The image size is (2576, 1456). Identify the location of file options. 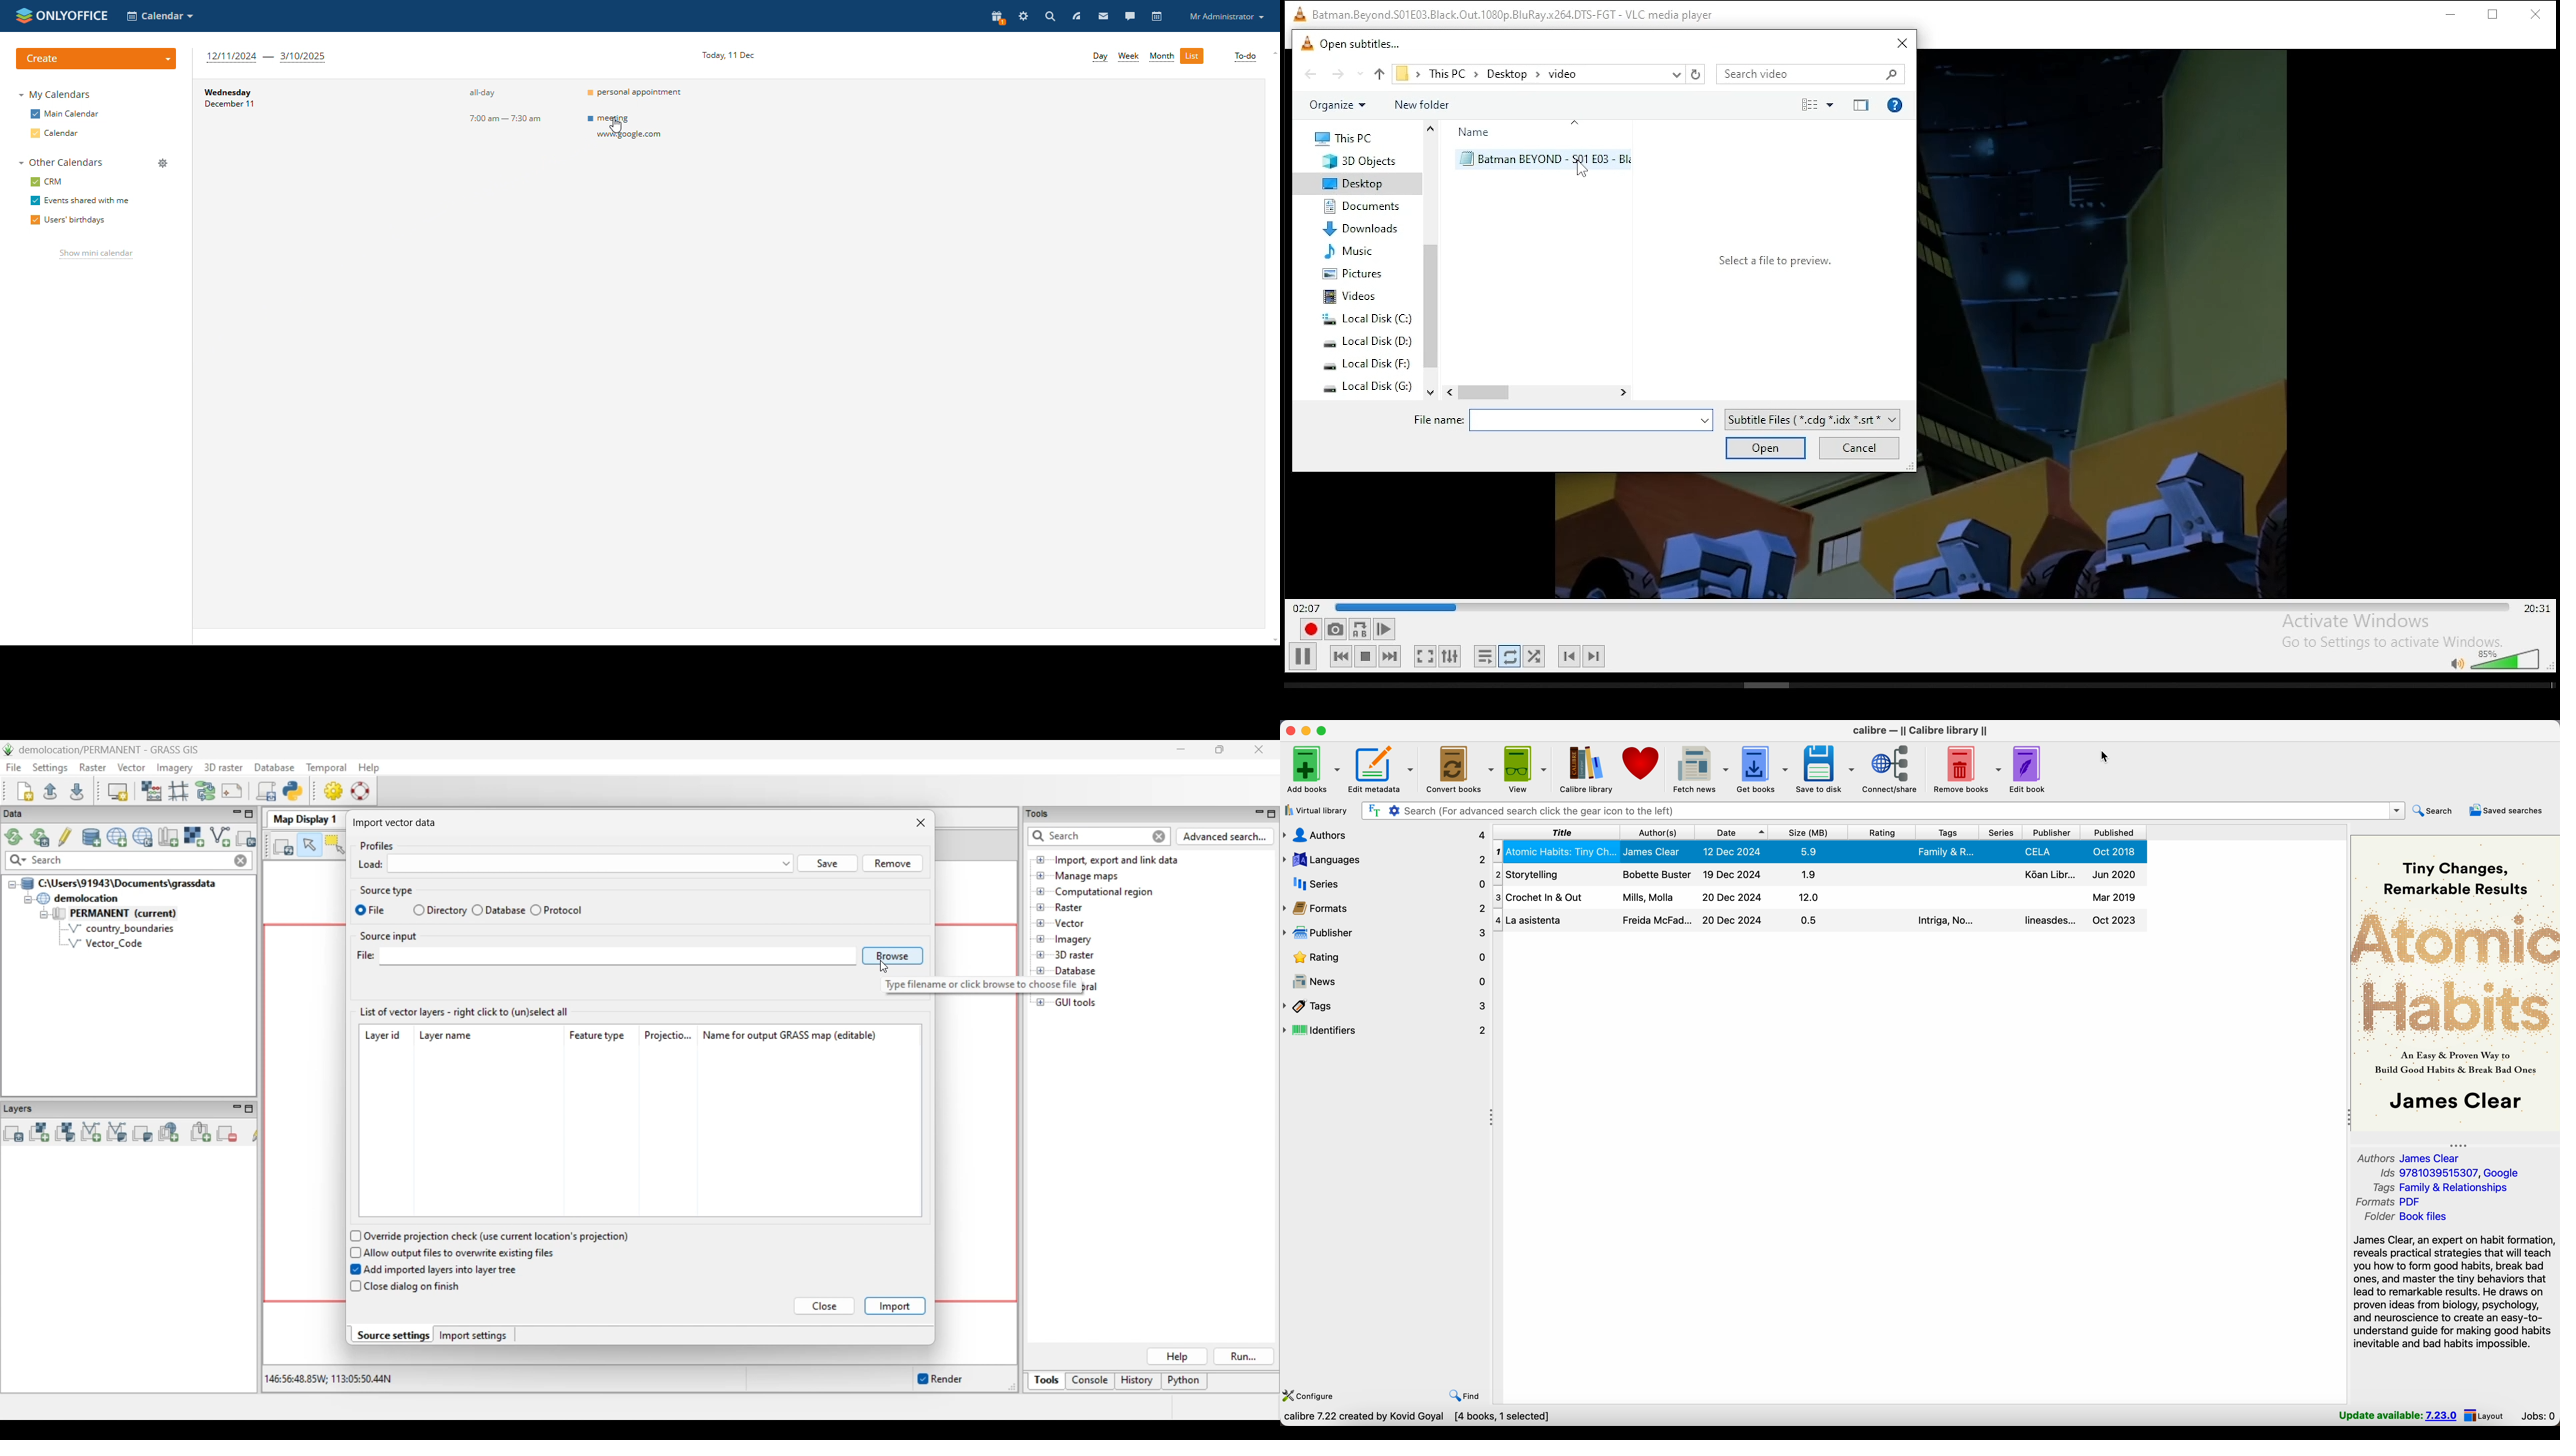
(1593, 418).